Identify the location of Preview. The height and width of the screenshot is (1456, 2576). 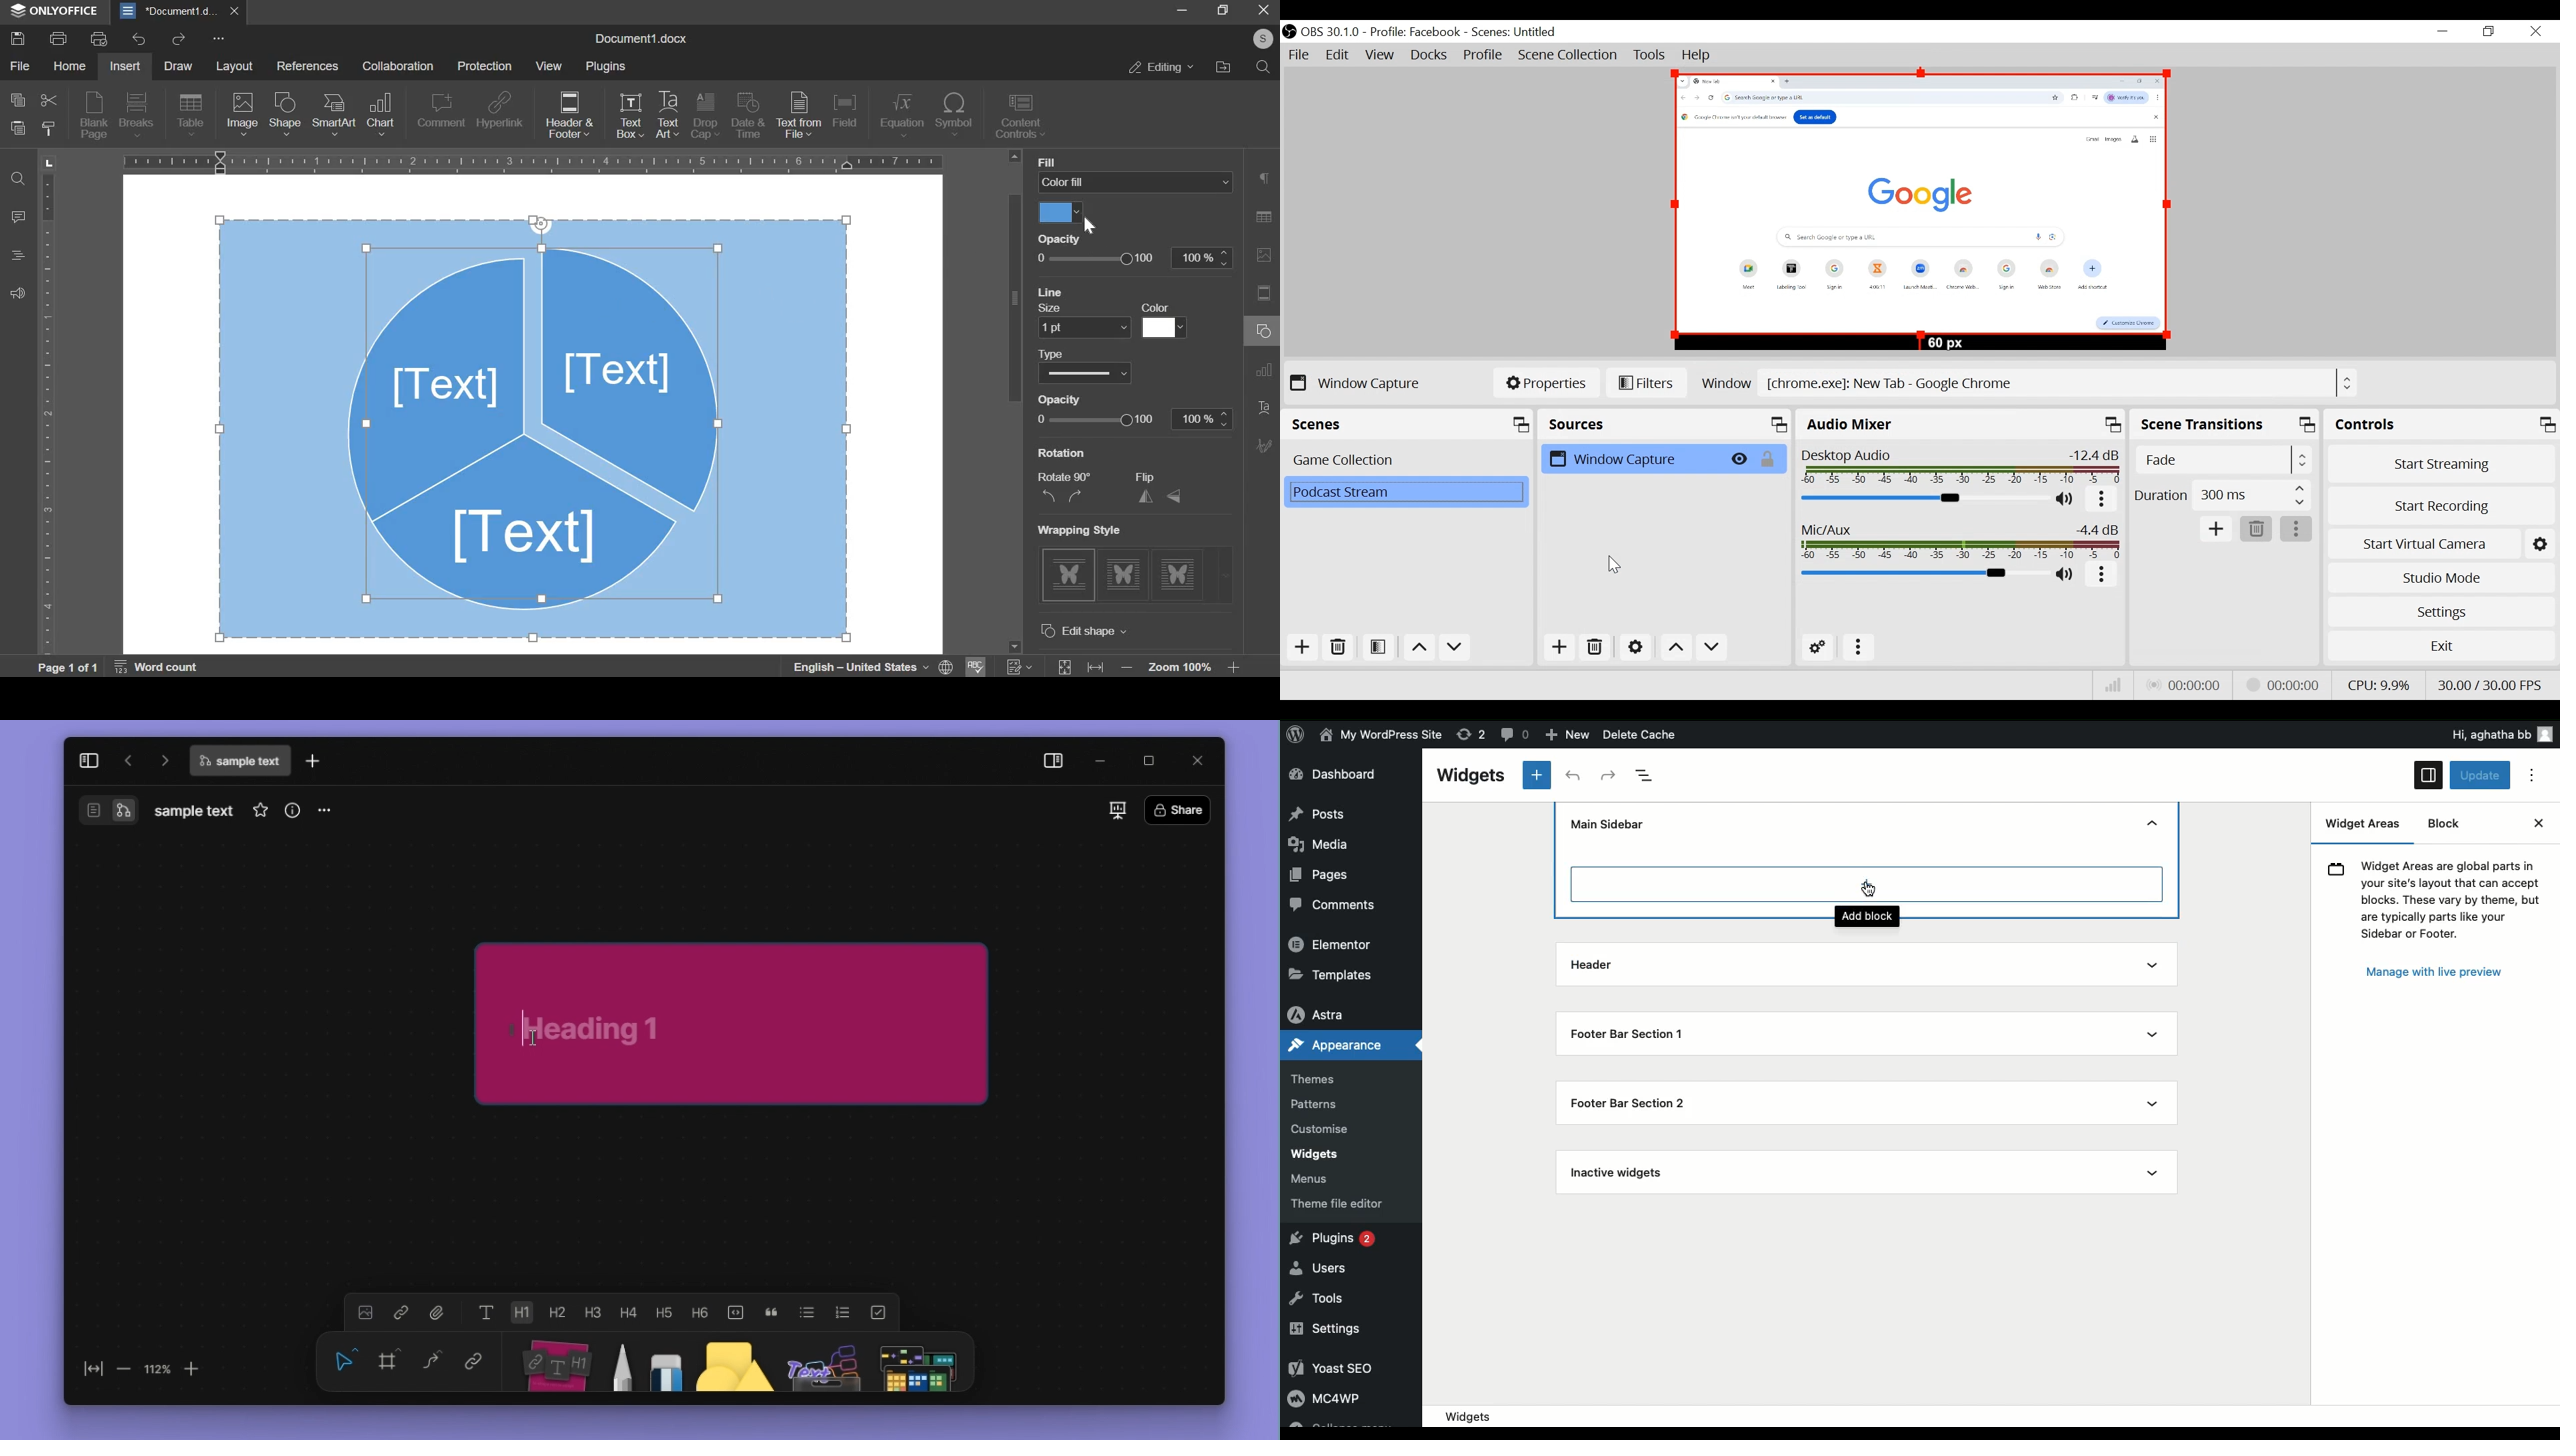
(1919, 212).